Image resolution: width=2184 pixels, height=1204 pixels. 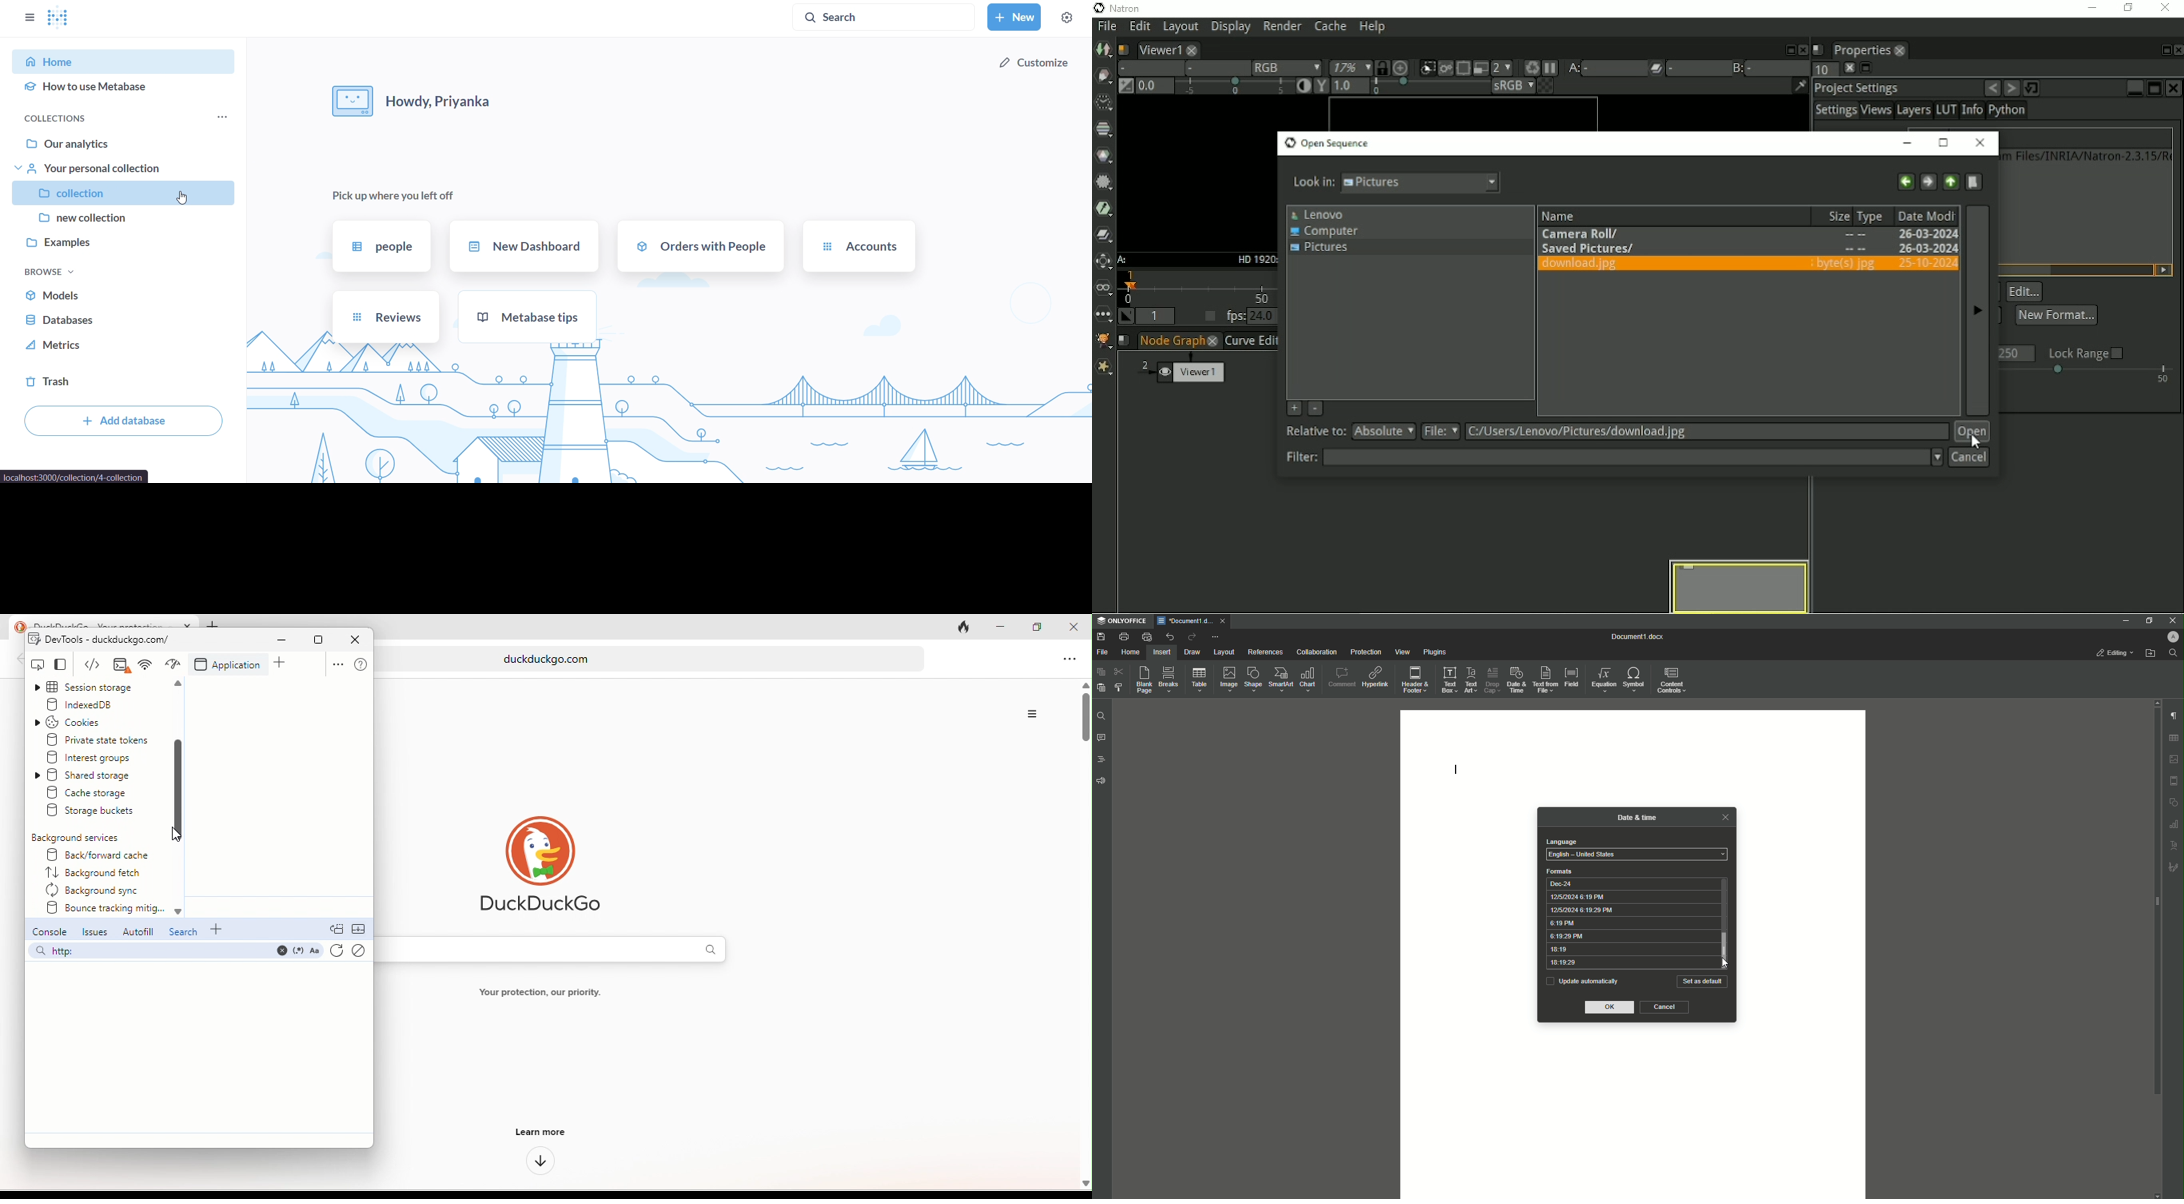 What do you see at coordinates (96, 891) in the screenshot?
I see `background sync` at bounding box center [96, 891].